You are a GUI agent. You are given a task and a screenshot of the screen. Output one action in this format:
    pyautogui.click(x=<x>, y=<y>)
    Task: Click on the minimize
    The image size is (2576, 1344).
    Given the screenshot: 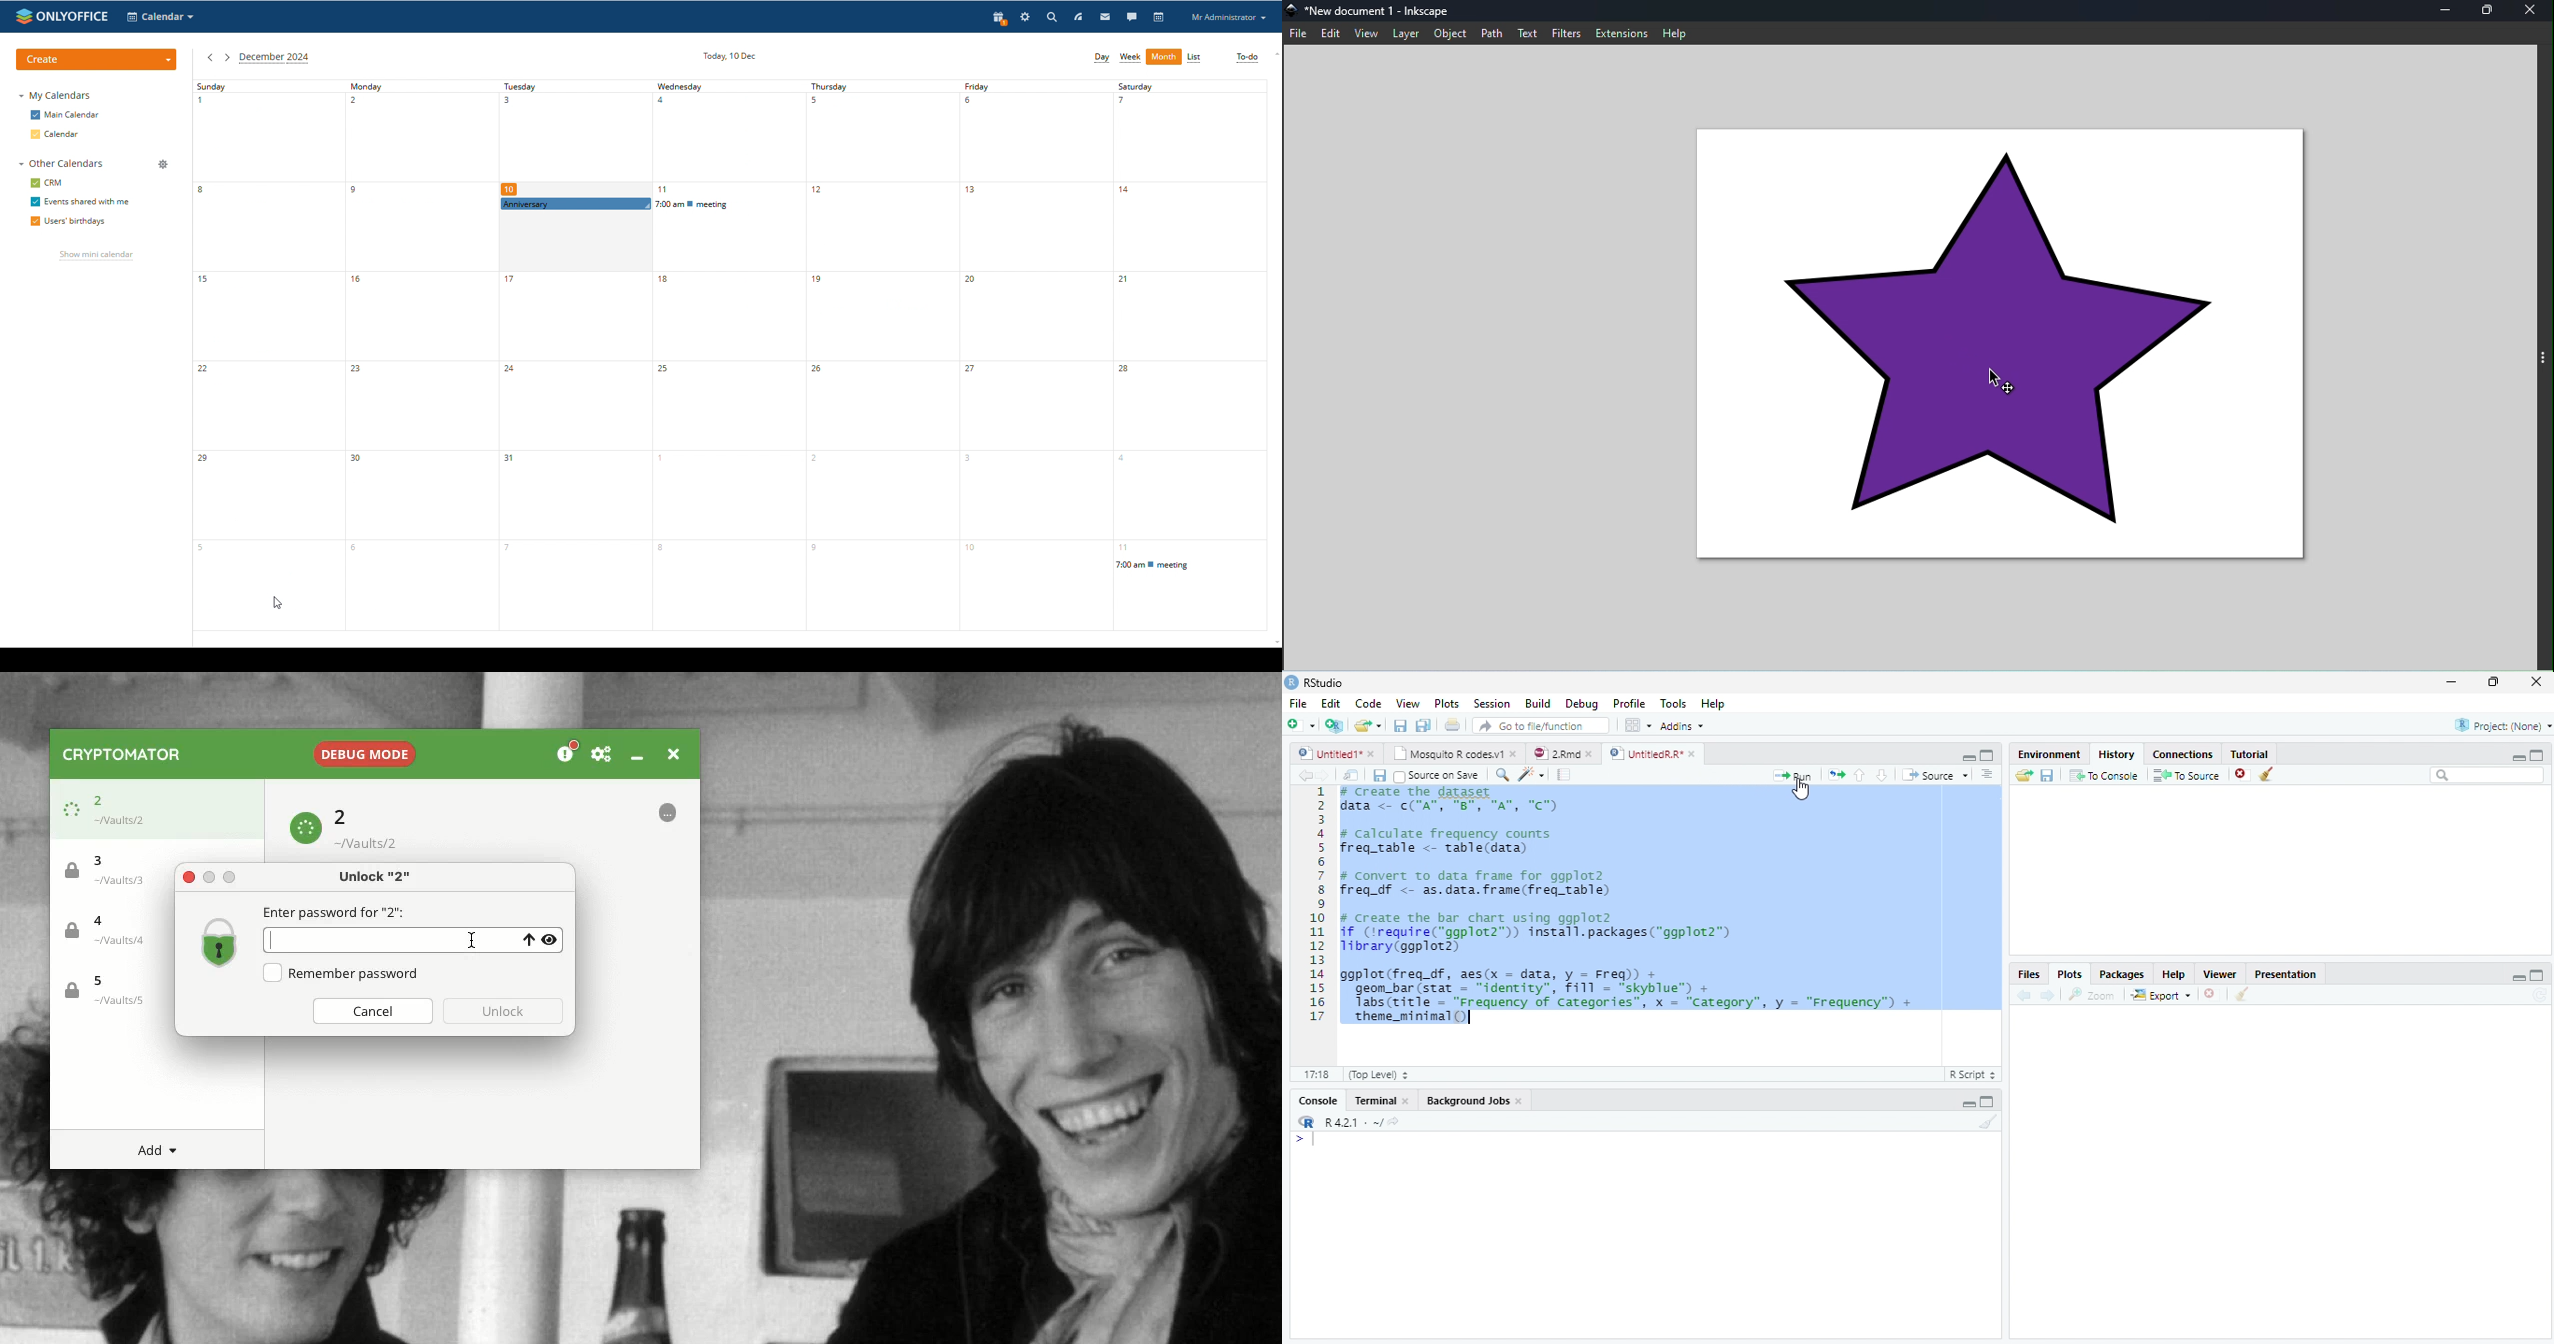 What is the action you would take?
    pyautogui.click(x=2445, y=11)
    